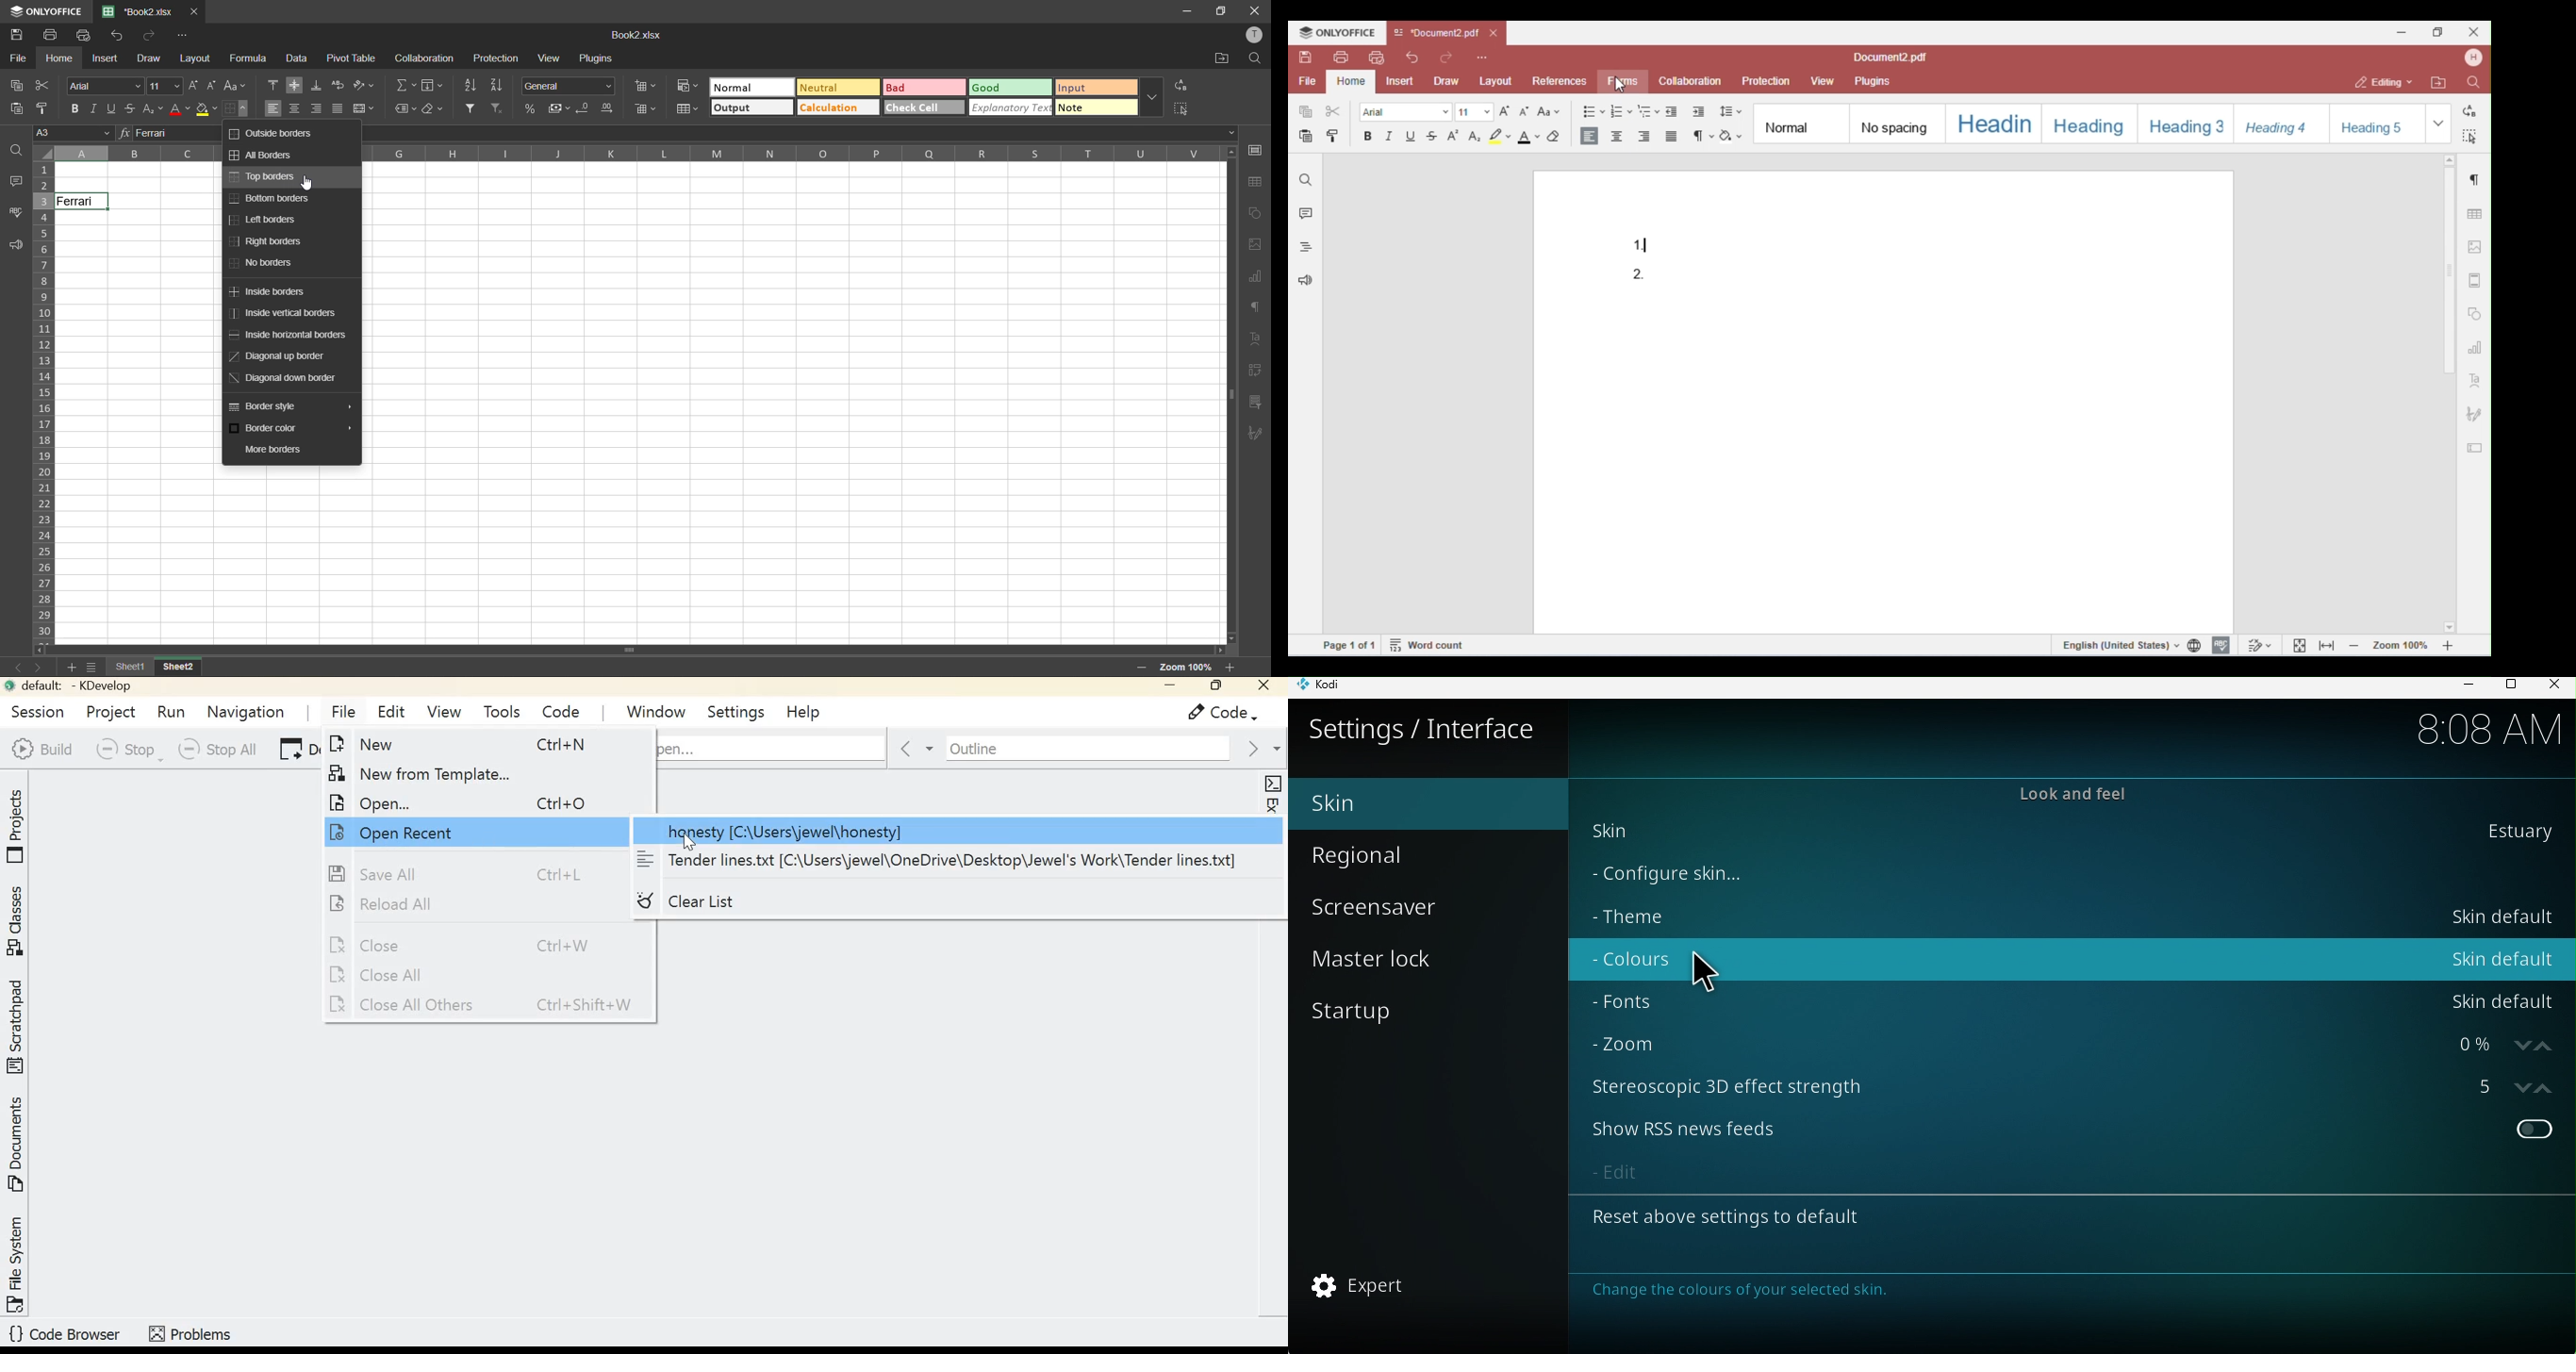 Image resolution: width=2576 pixels, height=1372 pixels. What do you see at coordinates (236, 85) in the screenshot?
I see `change case` at bounding box center [236, 85].